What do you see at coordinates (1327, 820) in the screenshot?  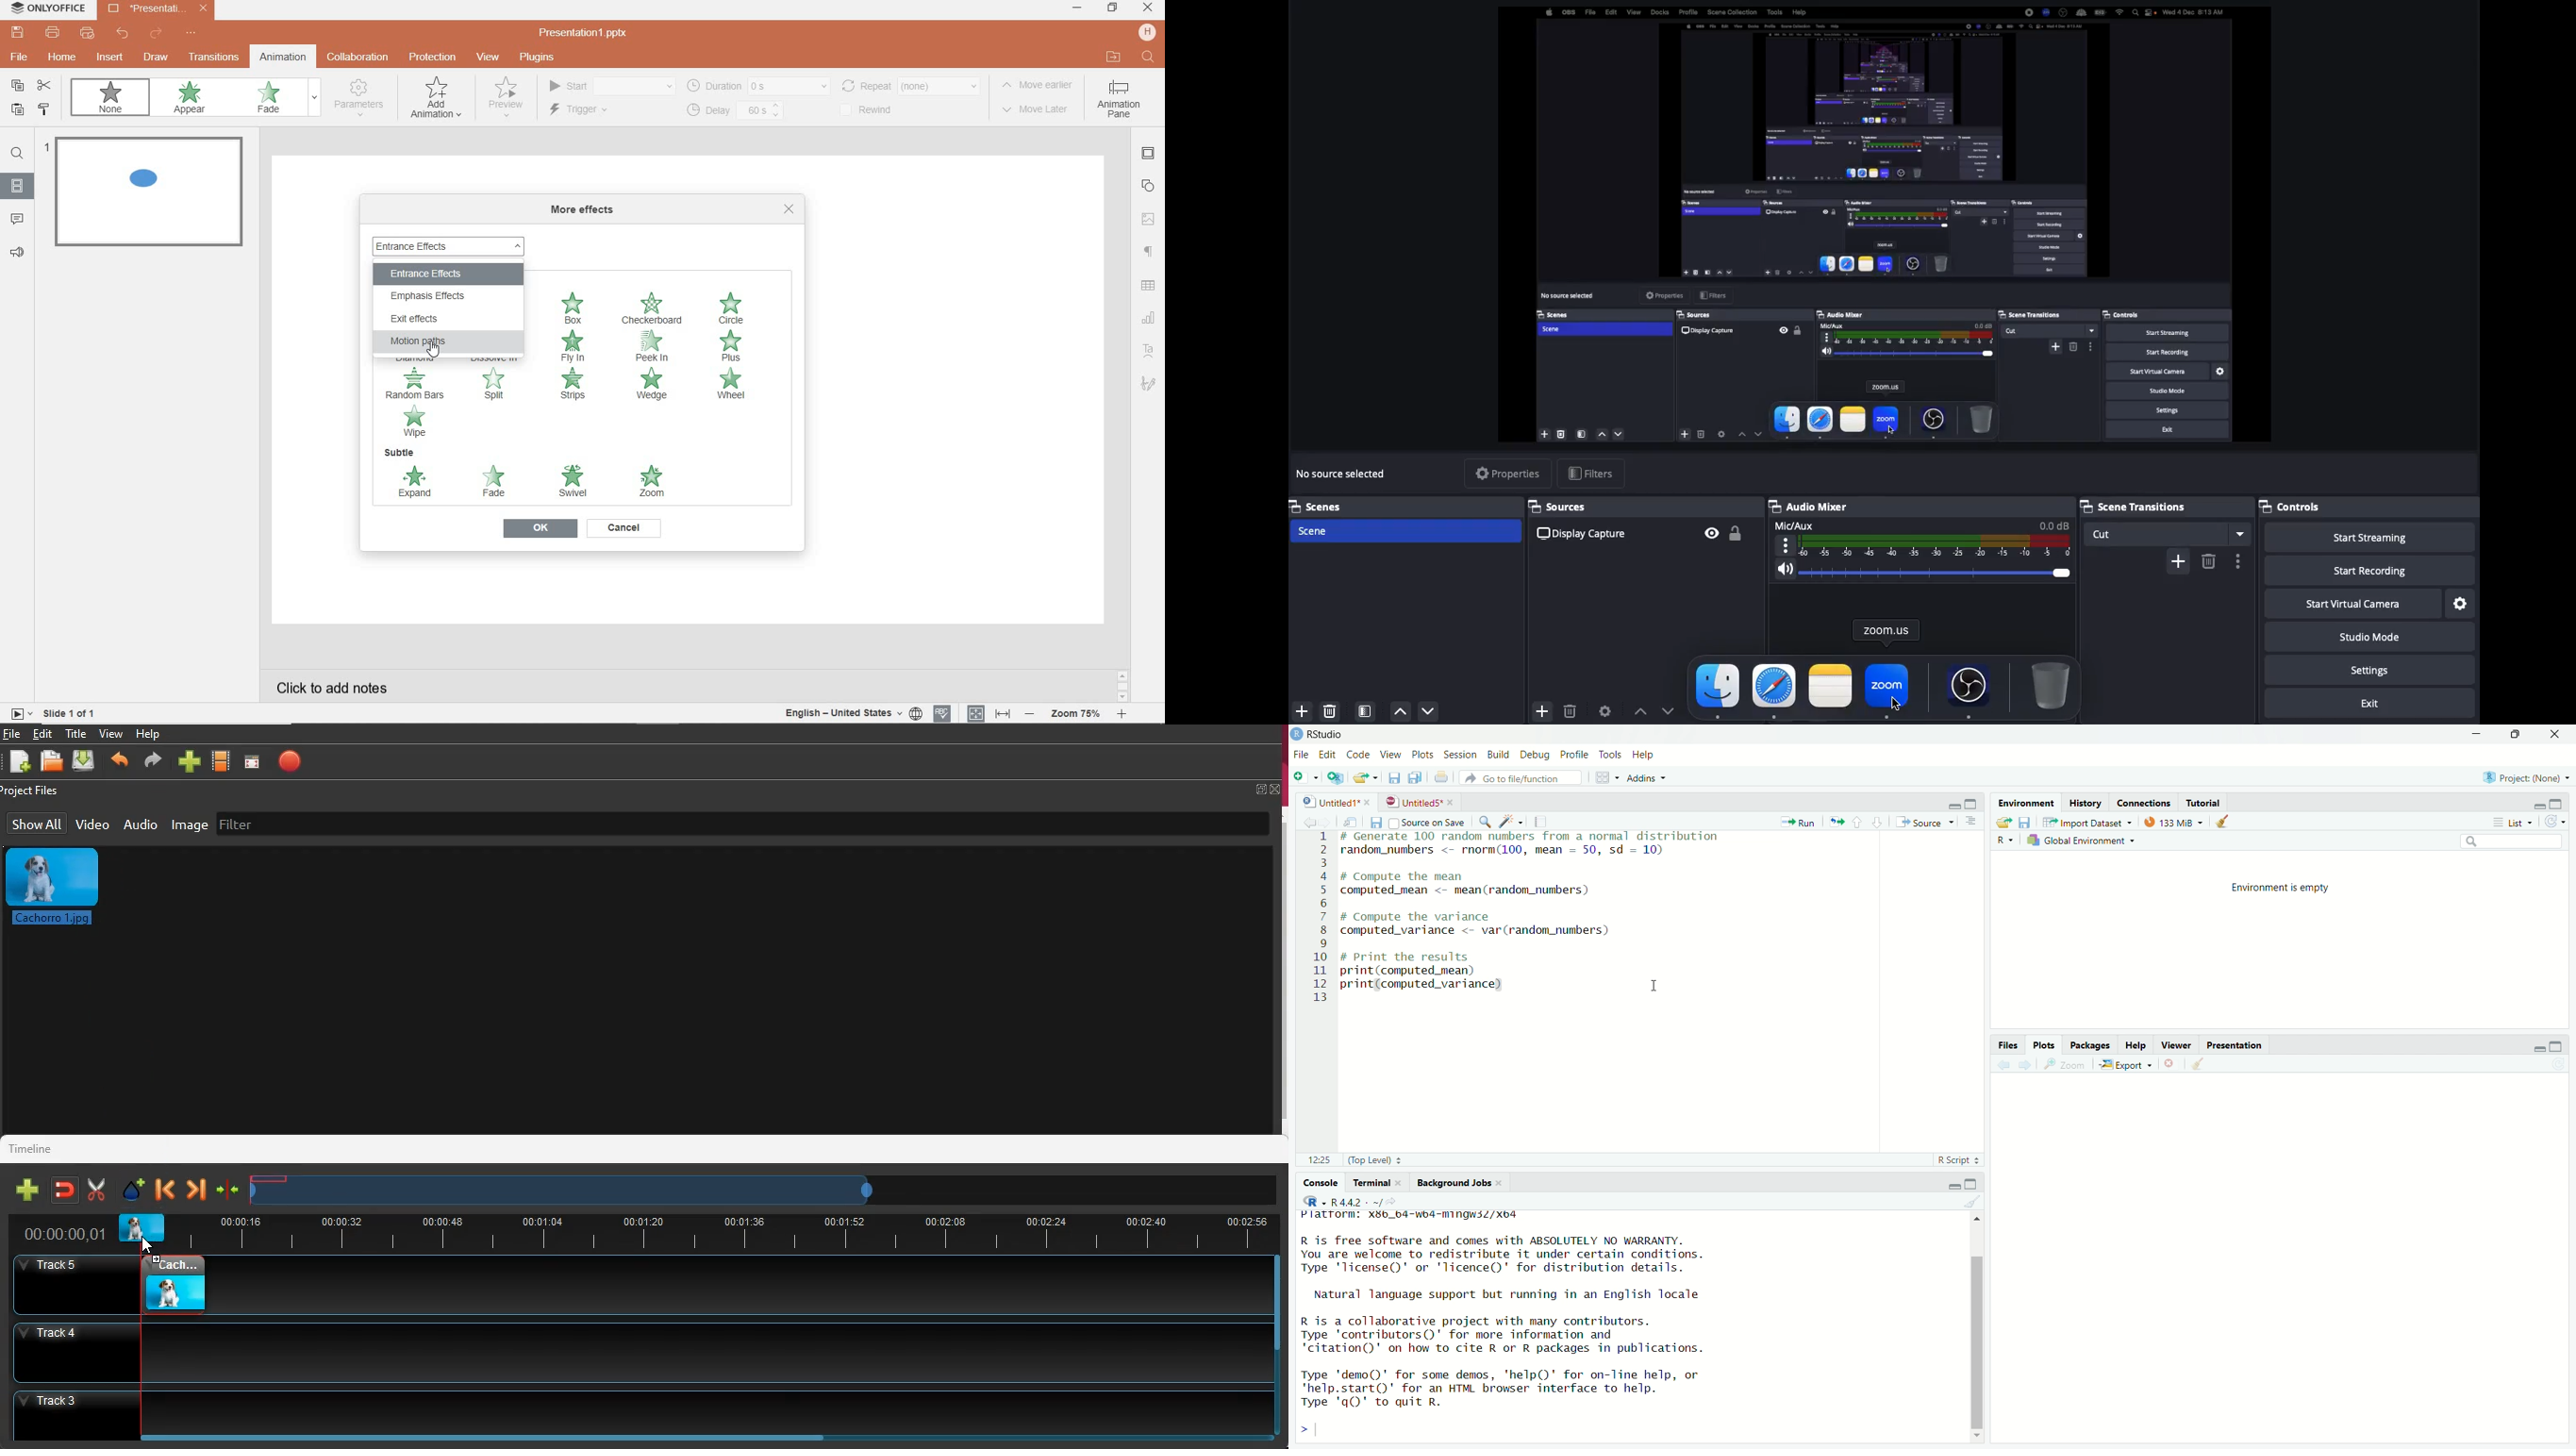 I see `go forward to the next source location` at bounding box center [1327, 820].